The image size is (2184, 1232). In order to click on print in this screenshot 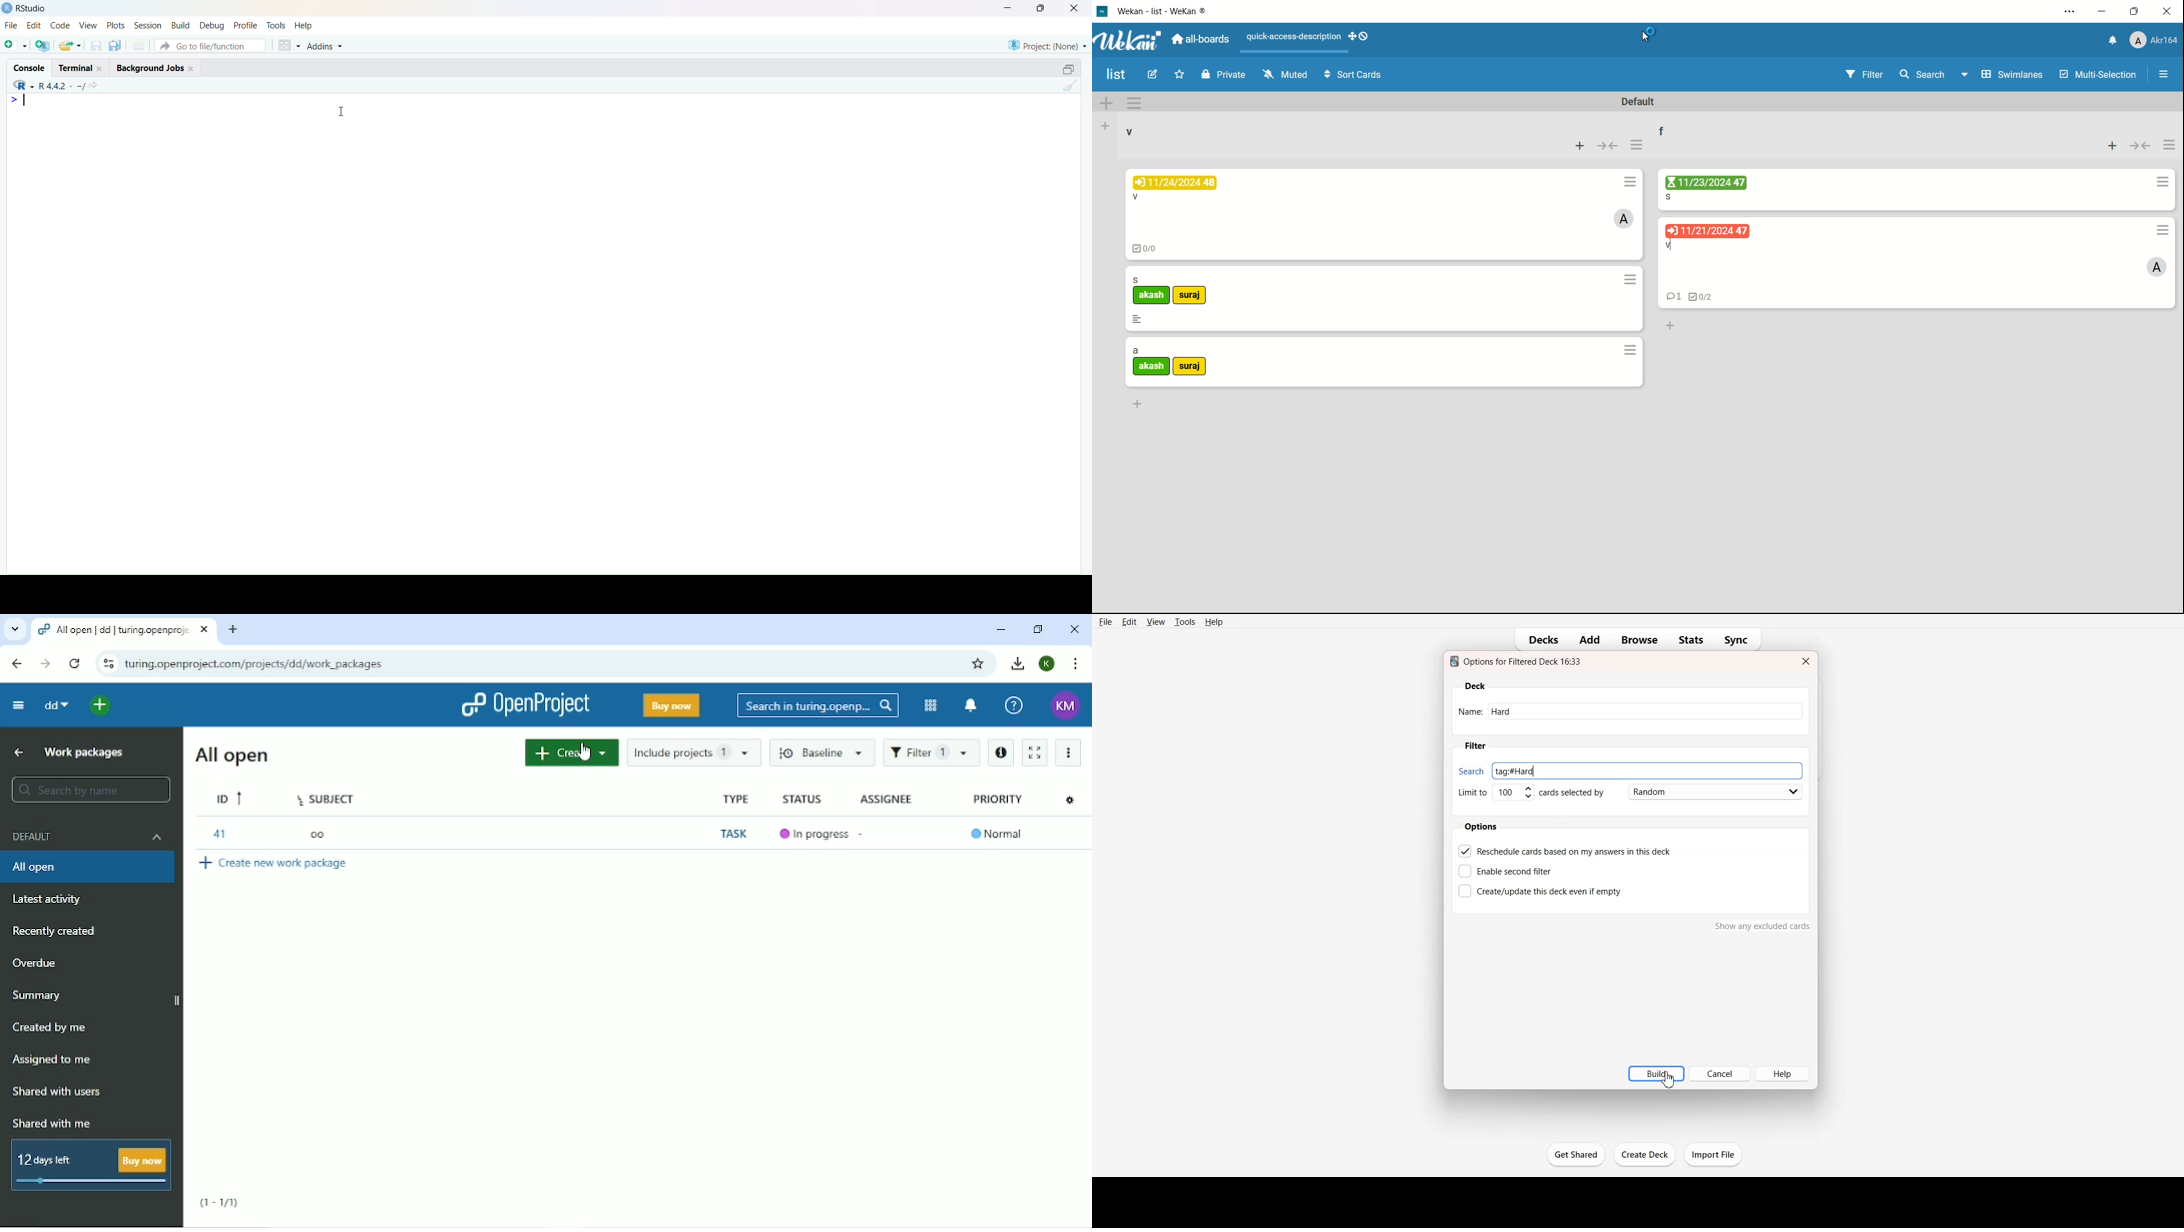, I will do `click(139, 44)`.